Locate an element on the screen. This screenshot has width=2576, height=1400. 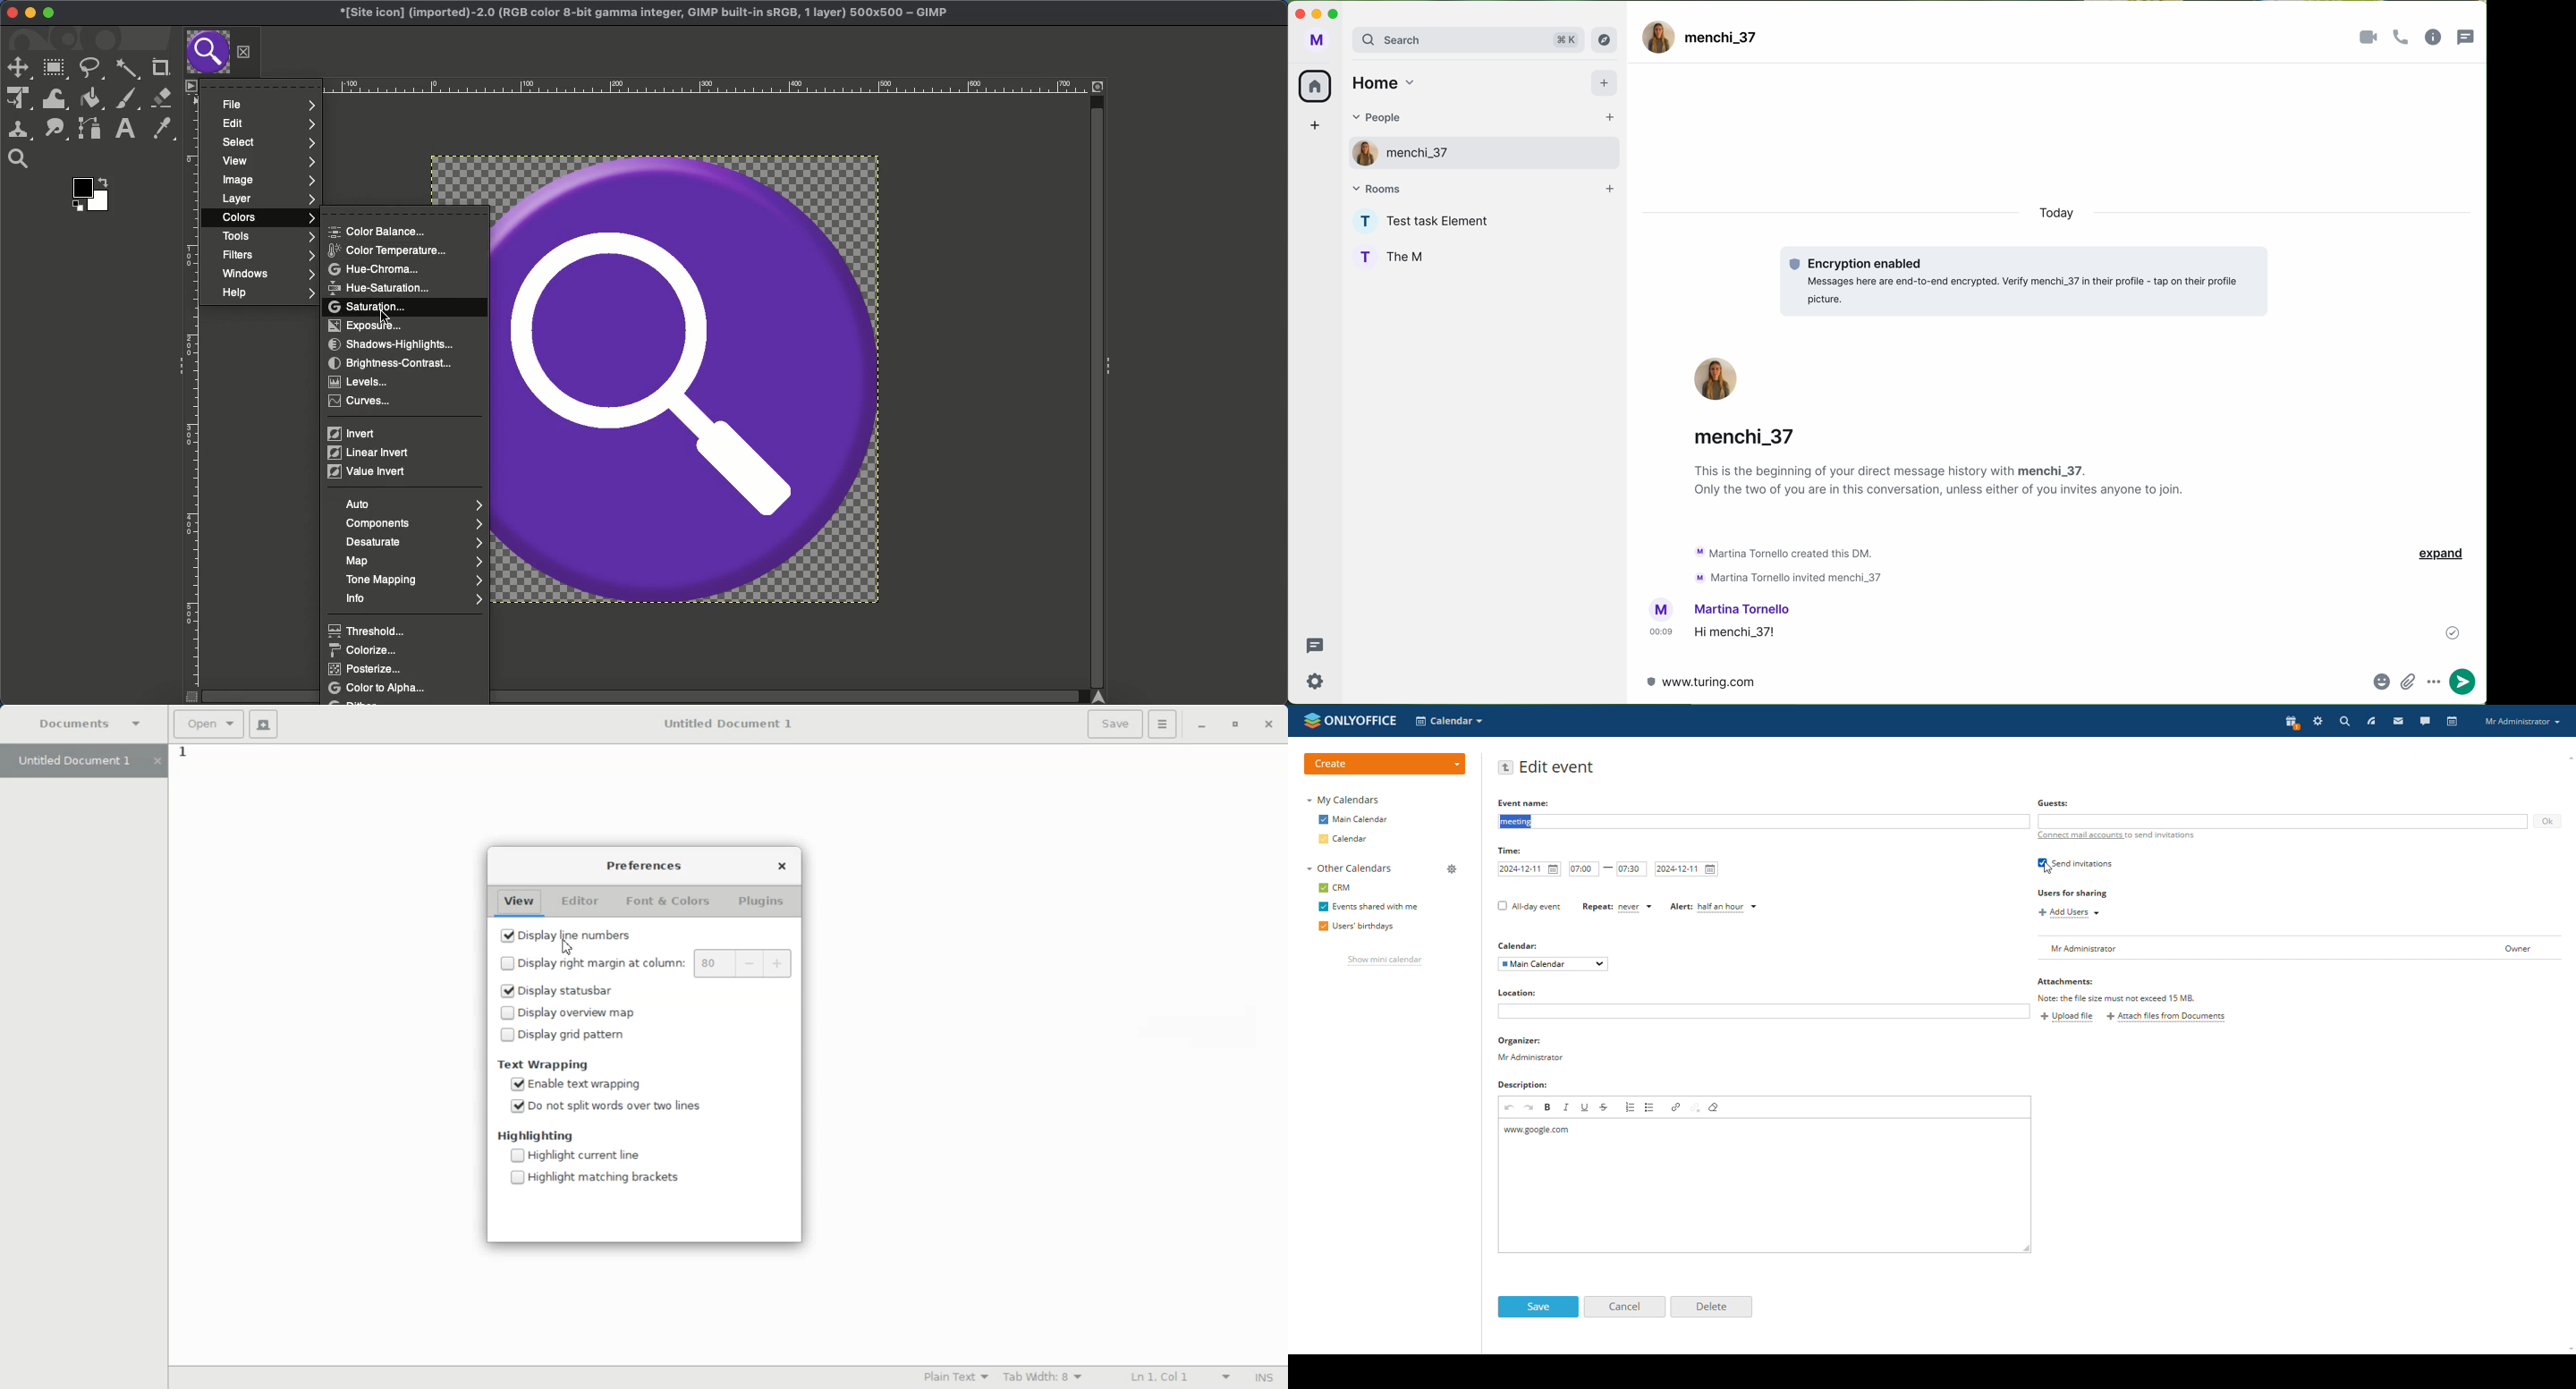
Levels is located at coordinates (360, 381).